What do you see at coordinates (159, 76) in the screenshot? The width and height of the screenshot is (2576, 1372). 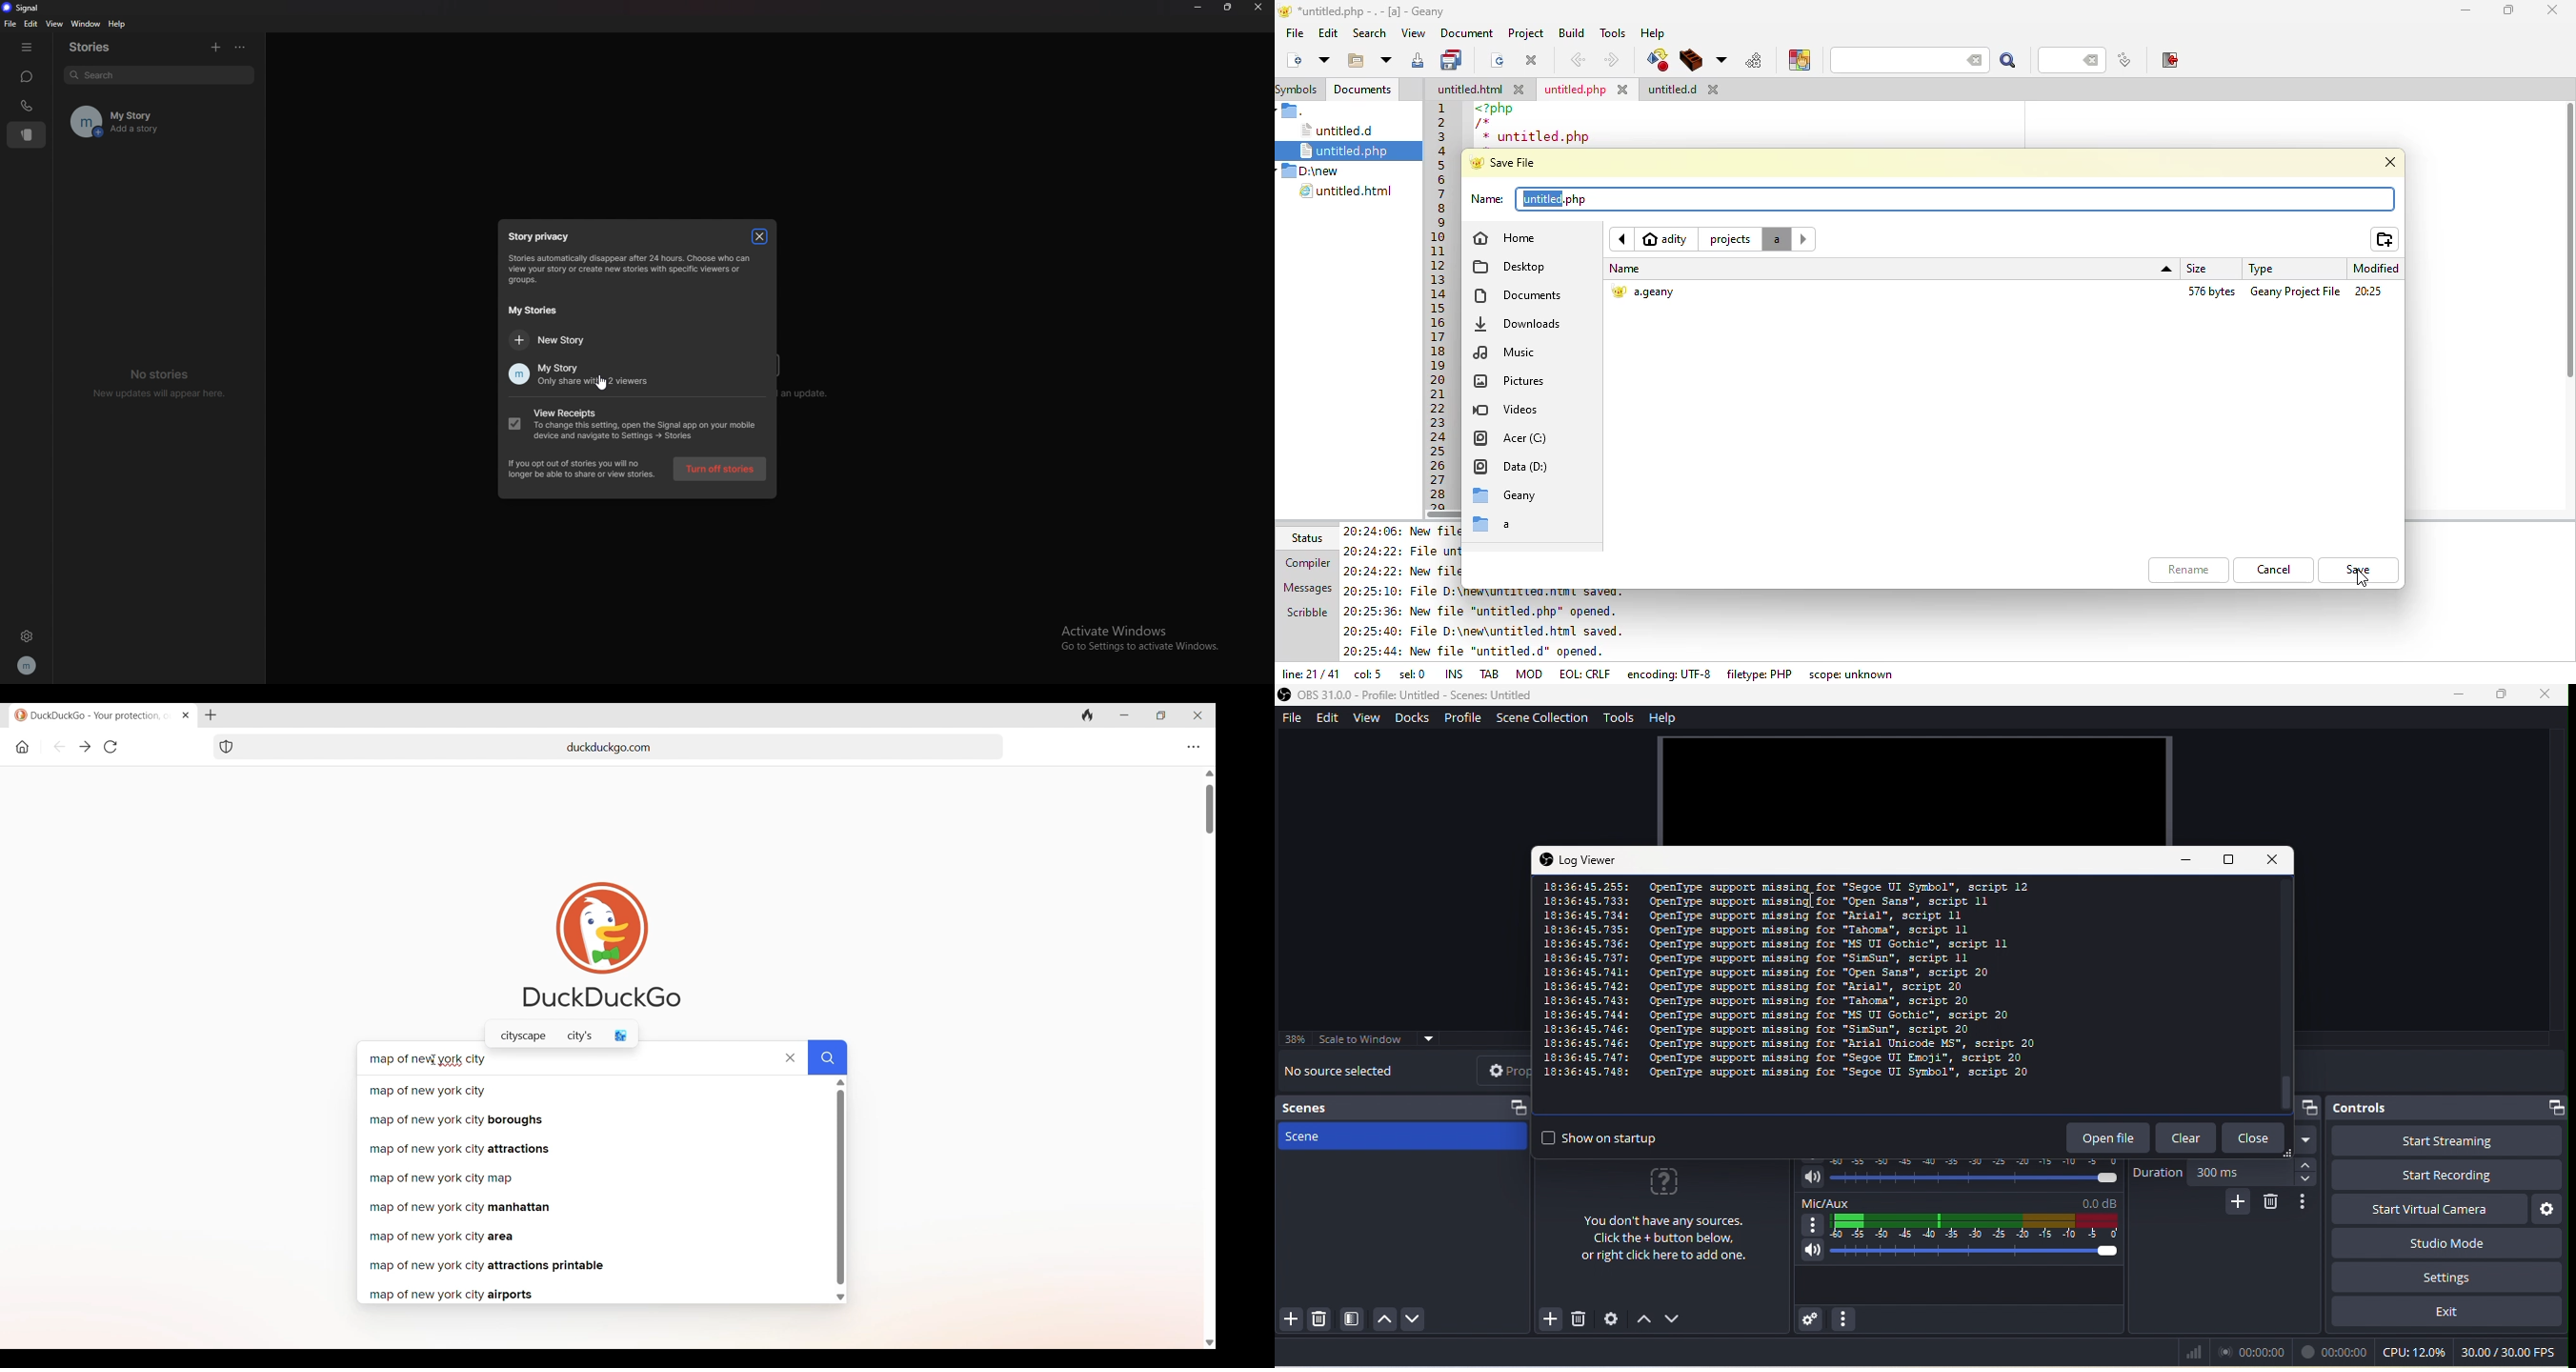 I see `search` at bounding box center [159, 76].